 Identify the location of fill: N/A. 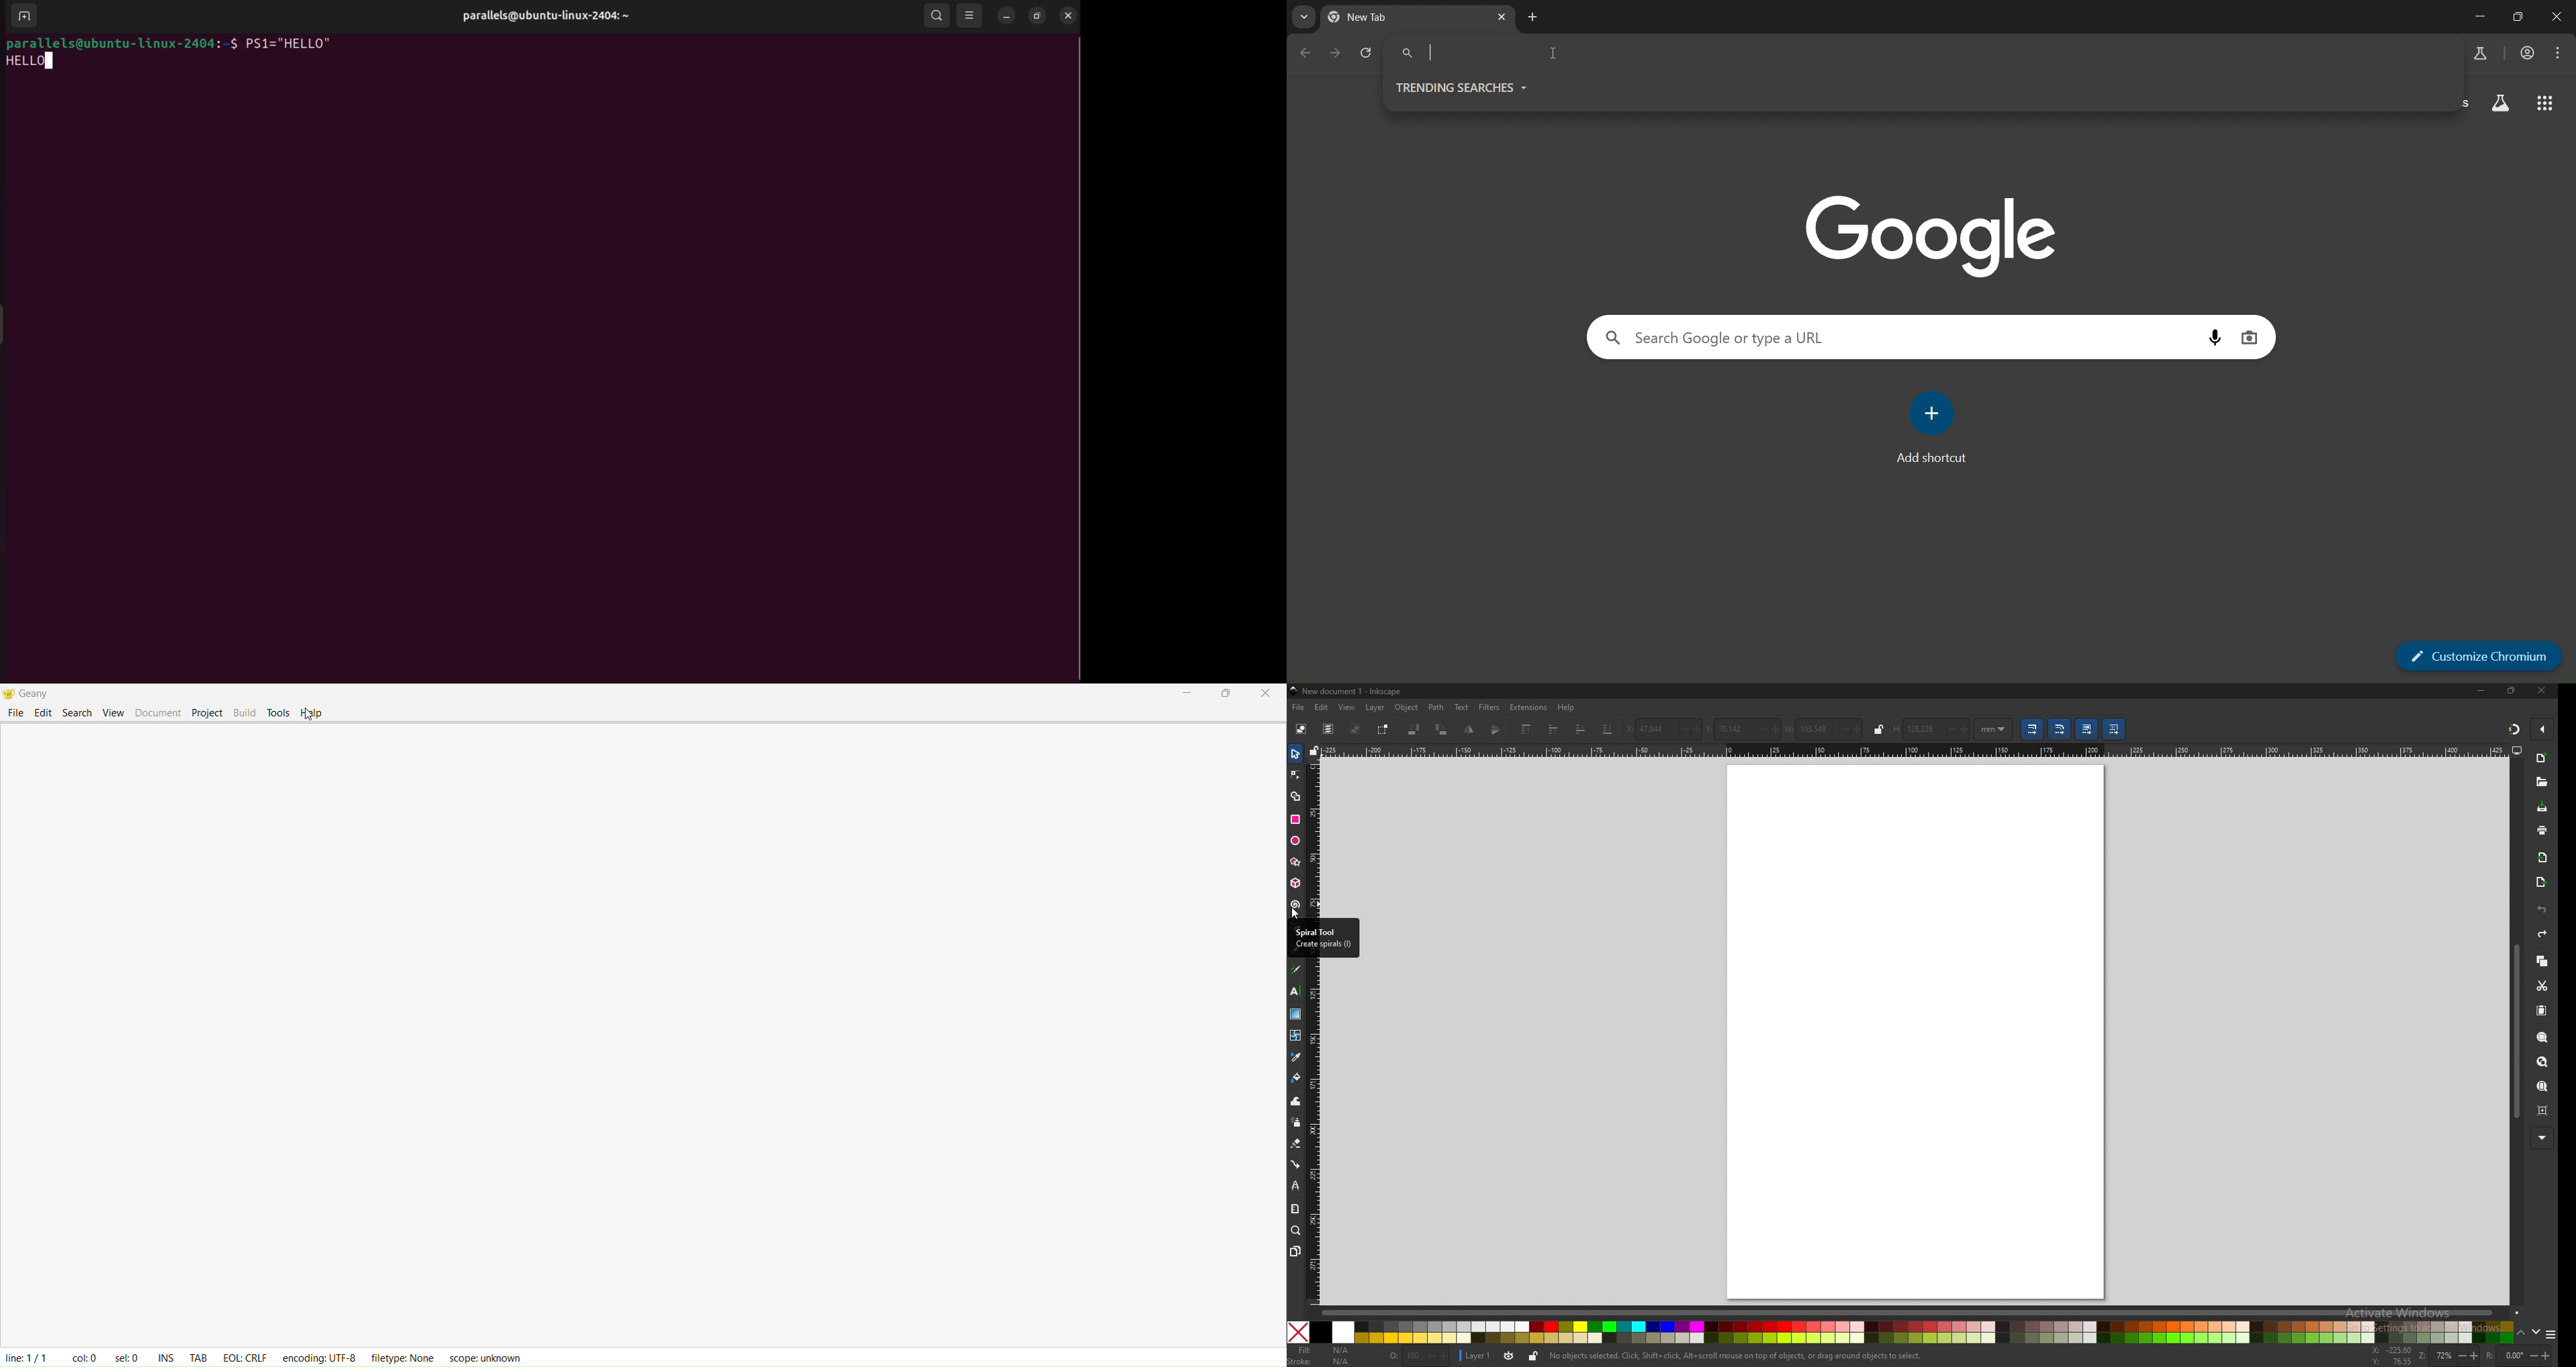
(1325, 1349).